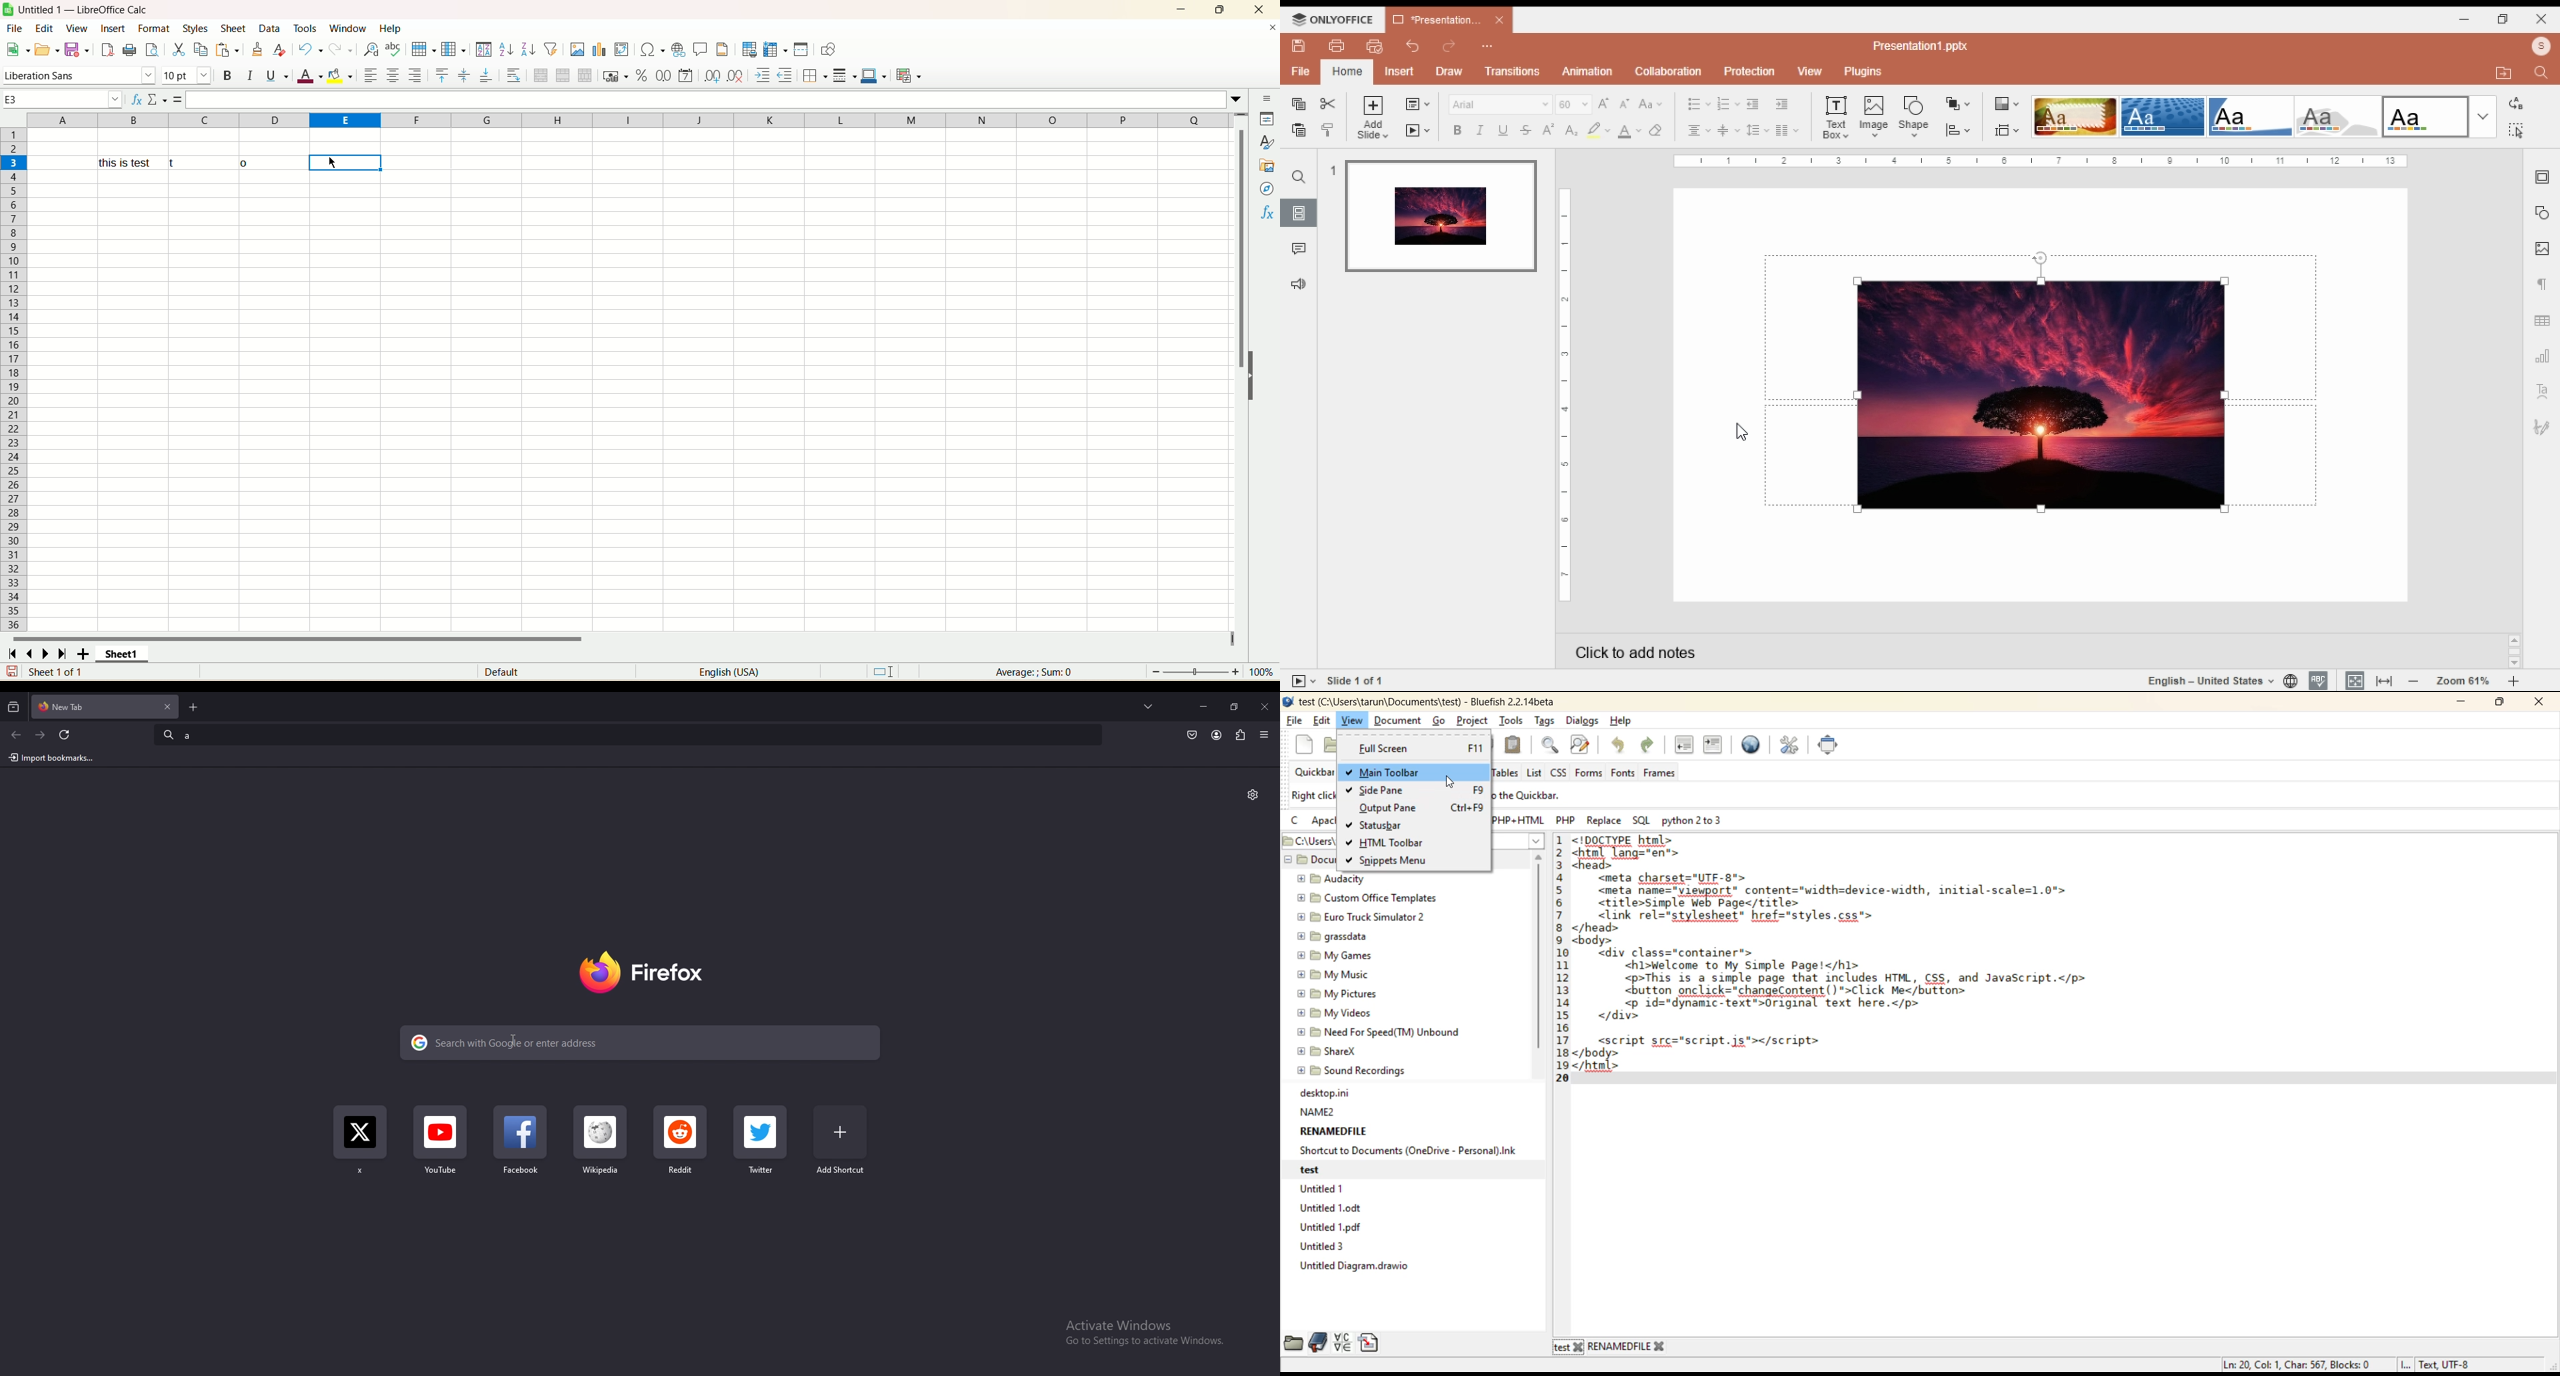 Image resolution: width=2576 pixels, height=1400 pixels. Describe the element at coordinates (1331, 879) in the screenshot. I see `# BE Audacity` at that location.